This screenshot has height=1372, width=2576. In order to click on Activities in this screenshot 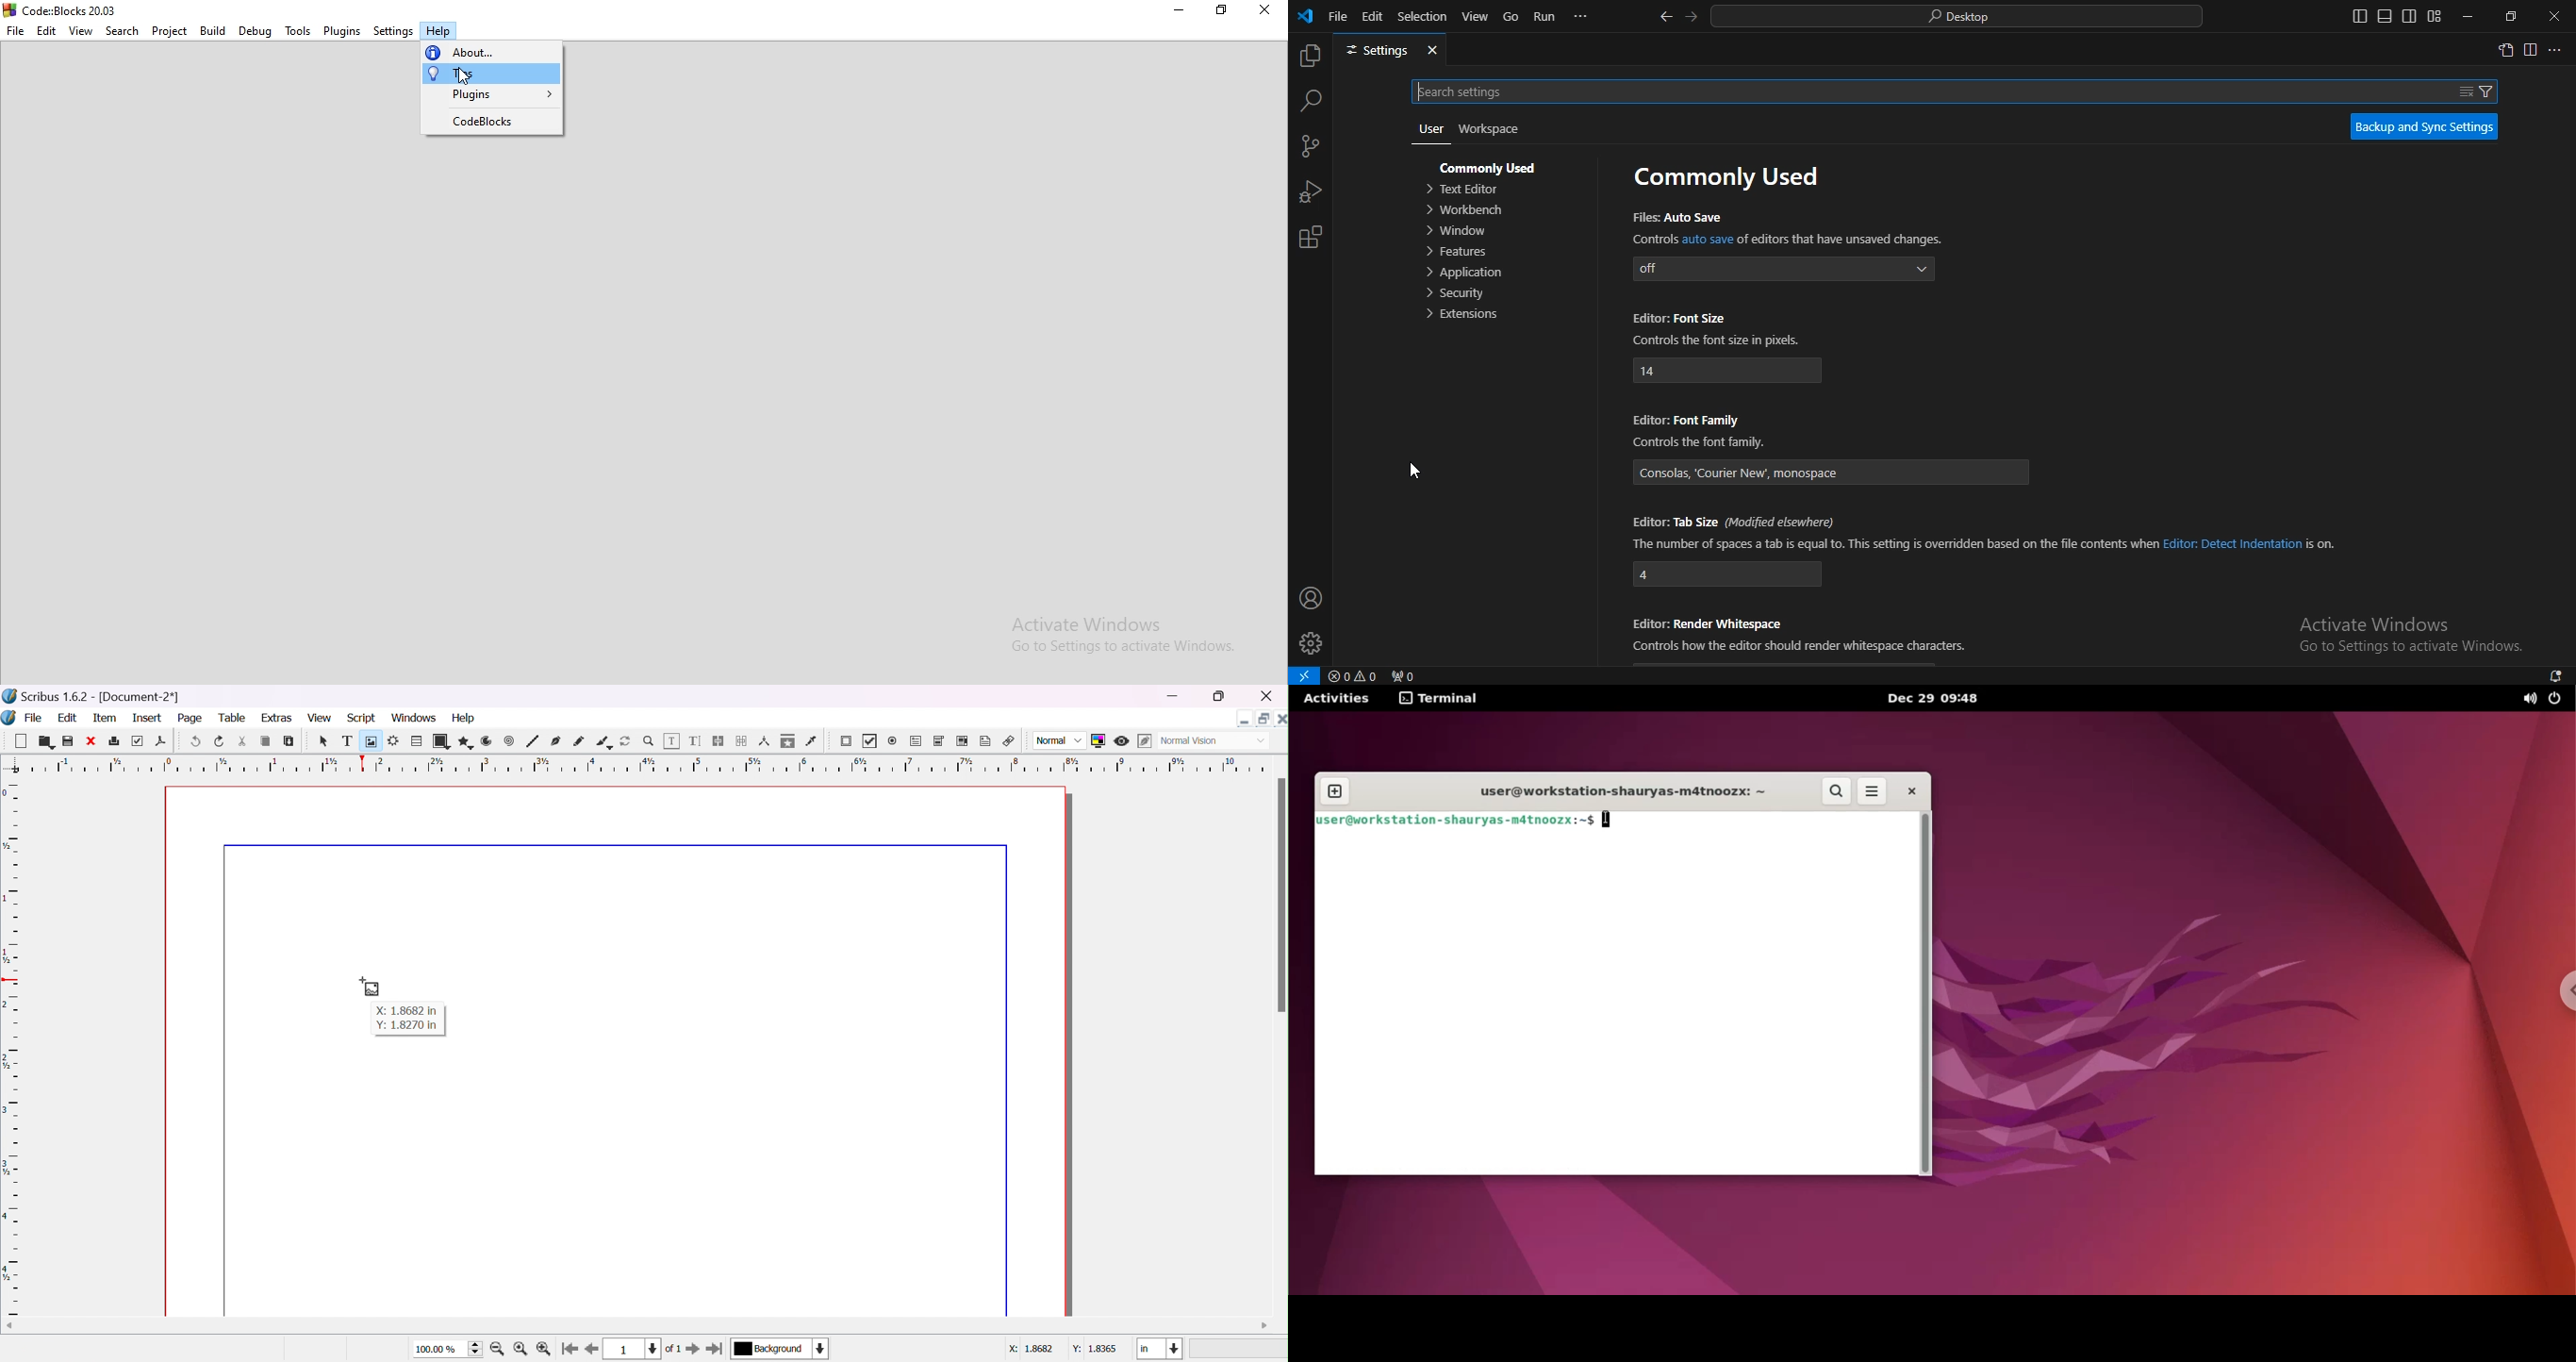, I will do `click(1333, 700)`.